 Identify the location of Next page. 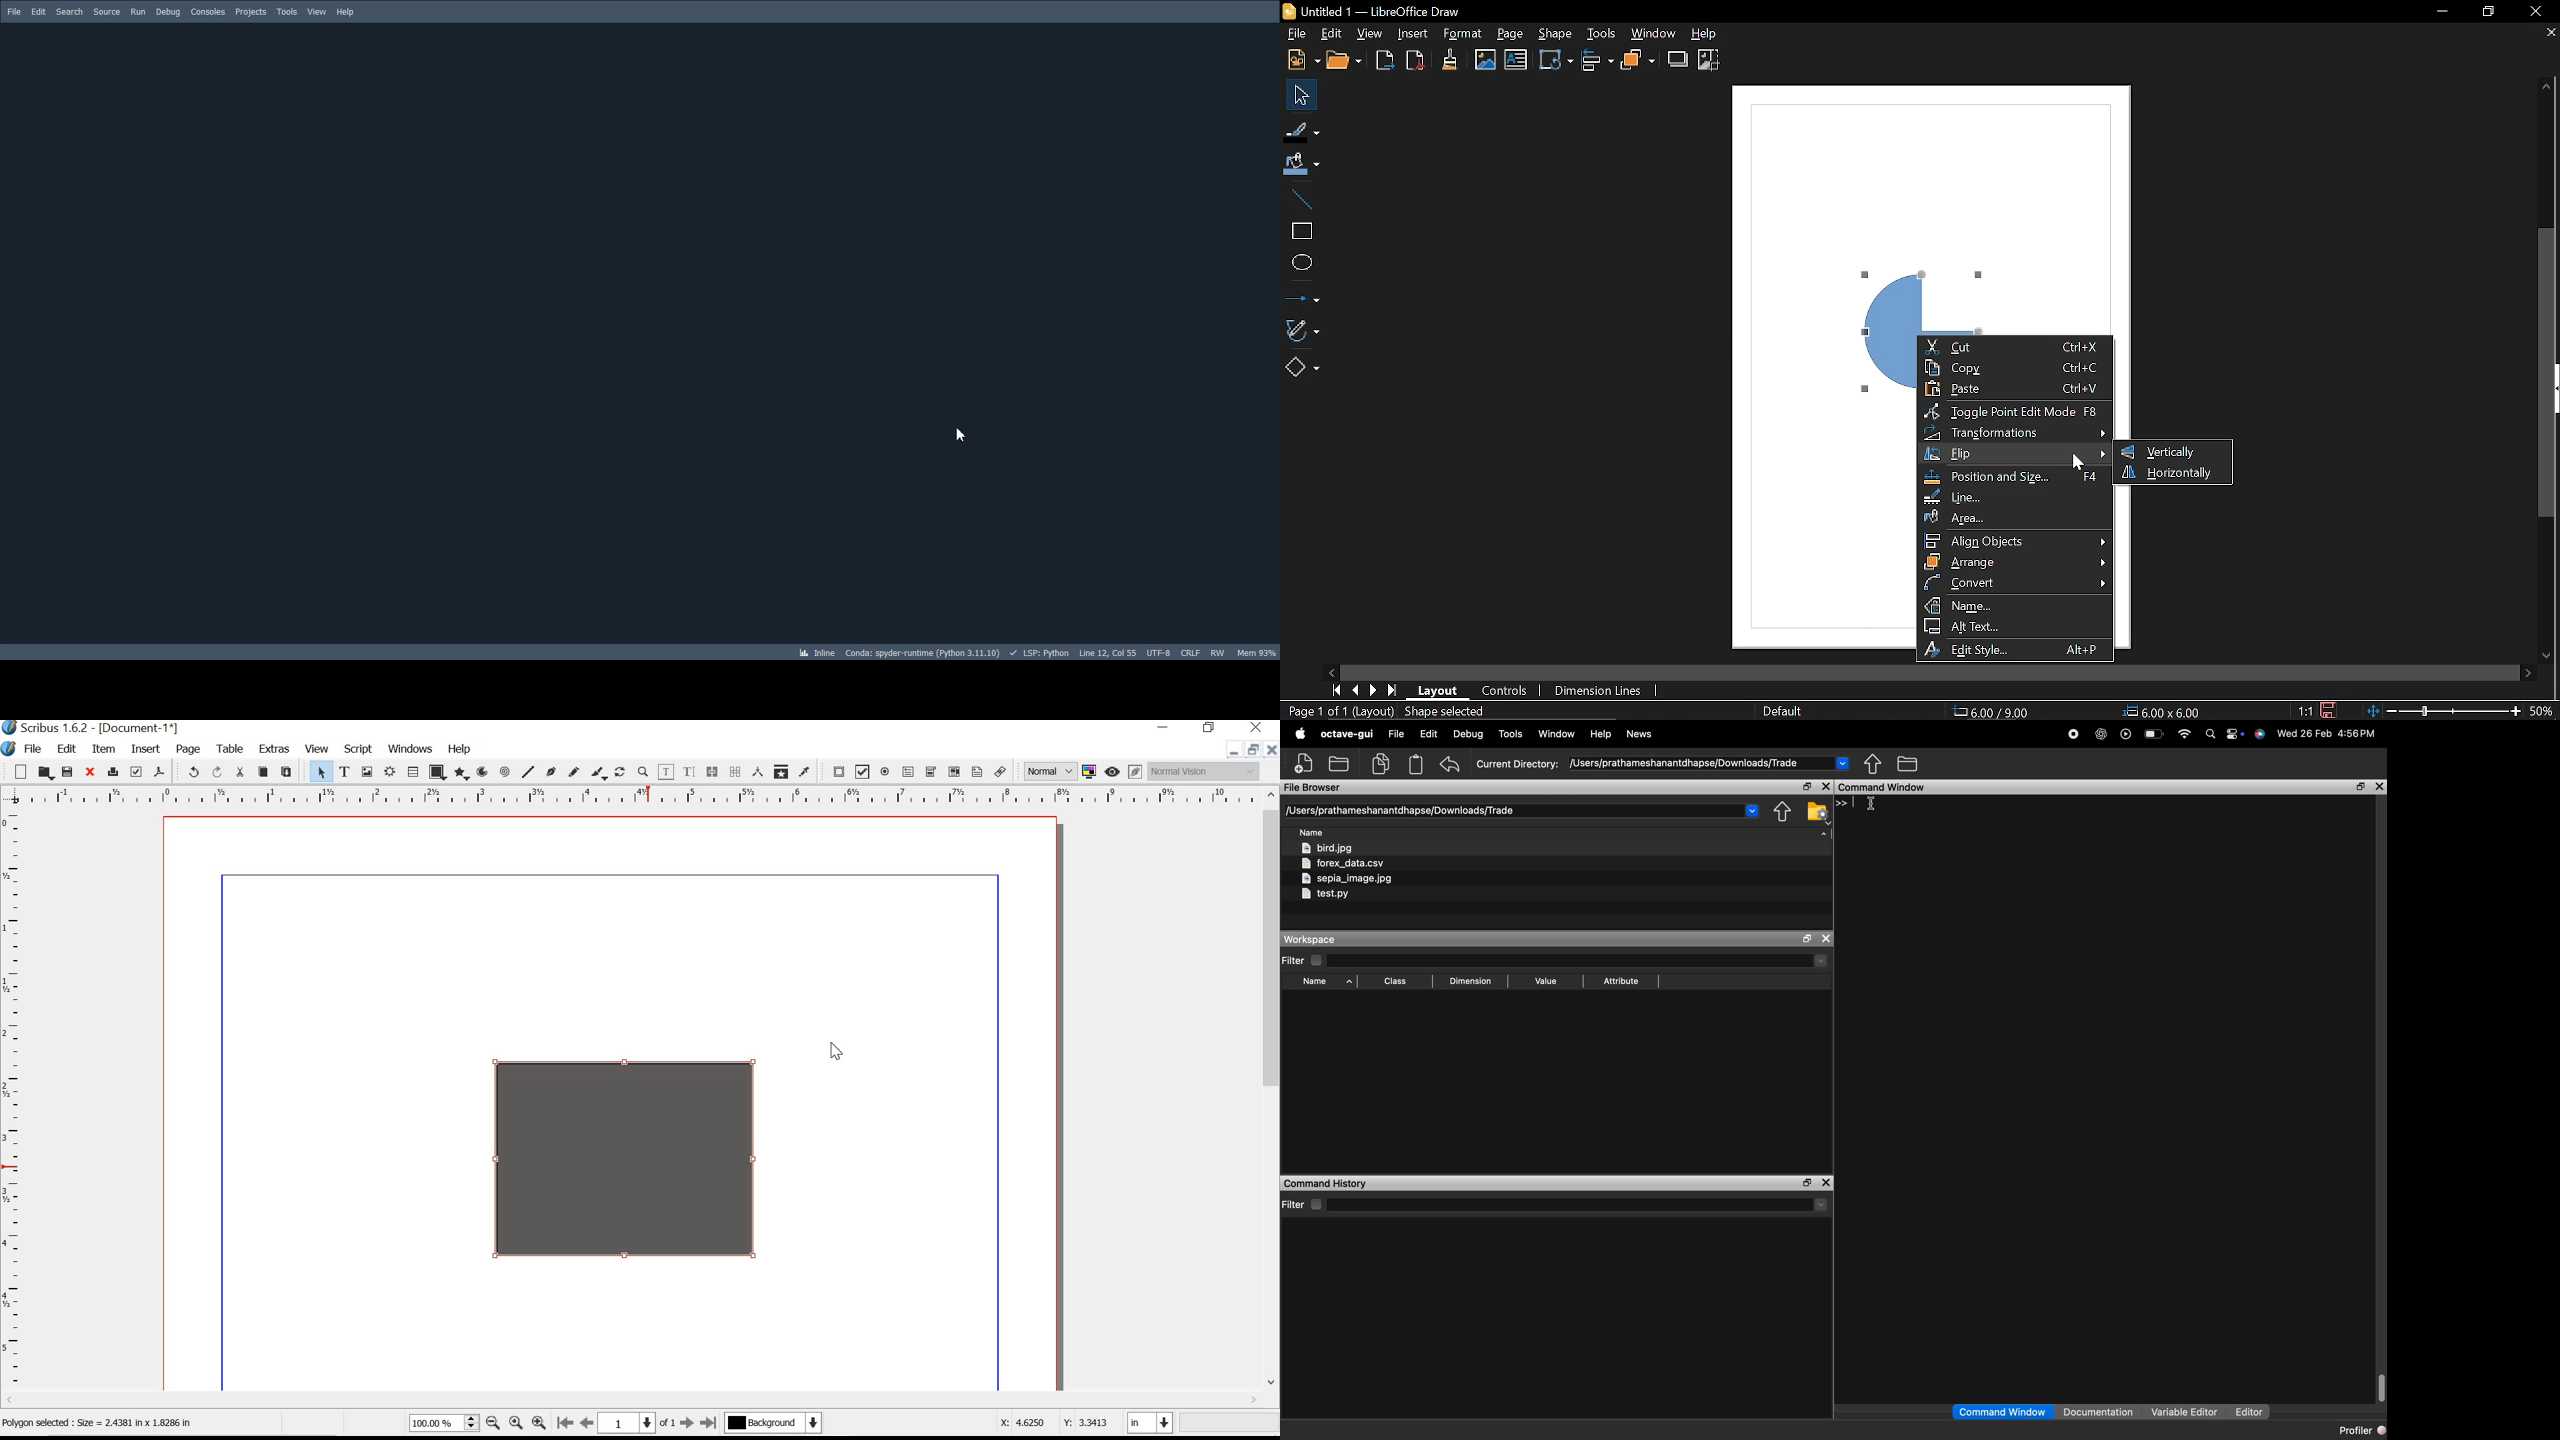
(1374, 690).